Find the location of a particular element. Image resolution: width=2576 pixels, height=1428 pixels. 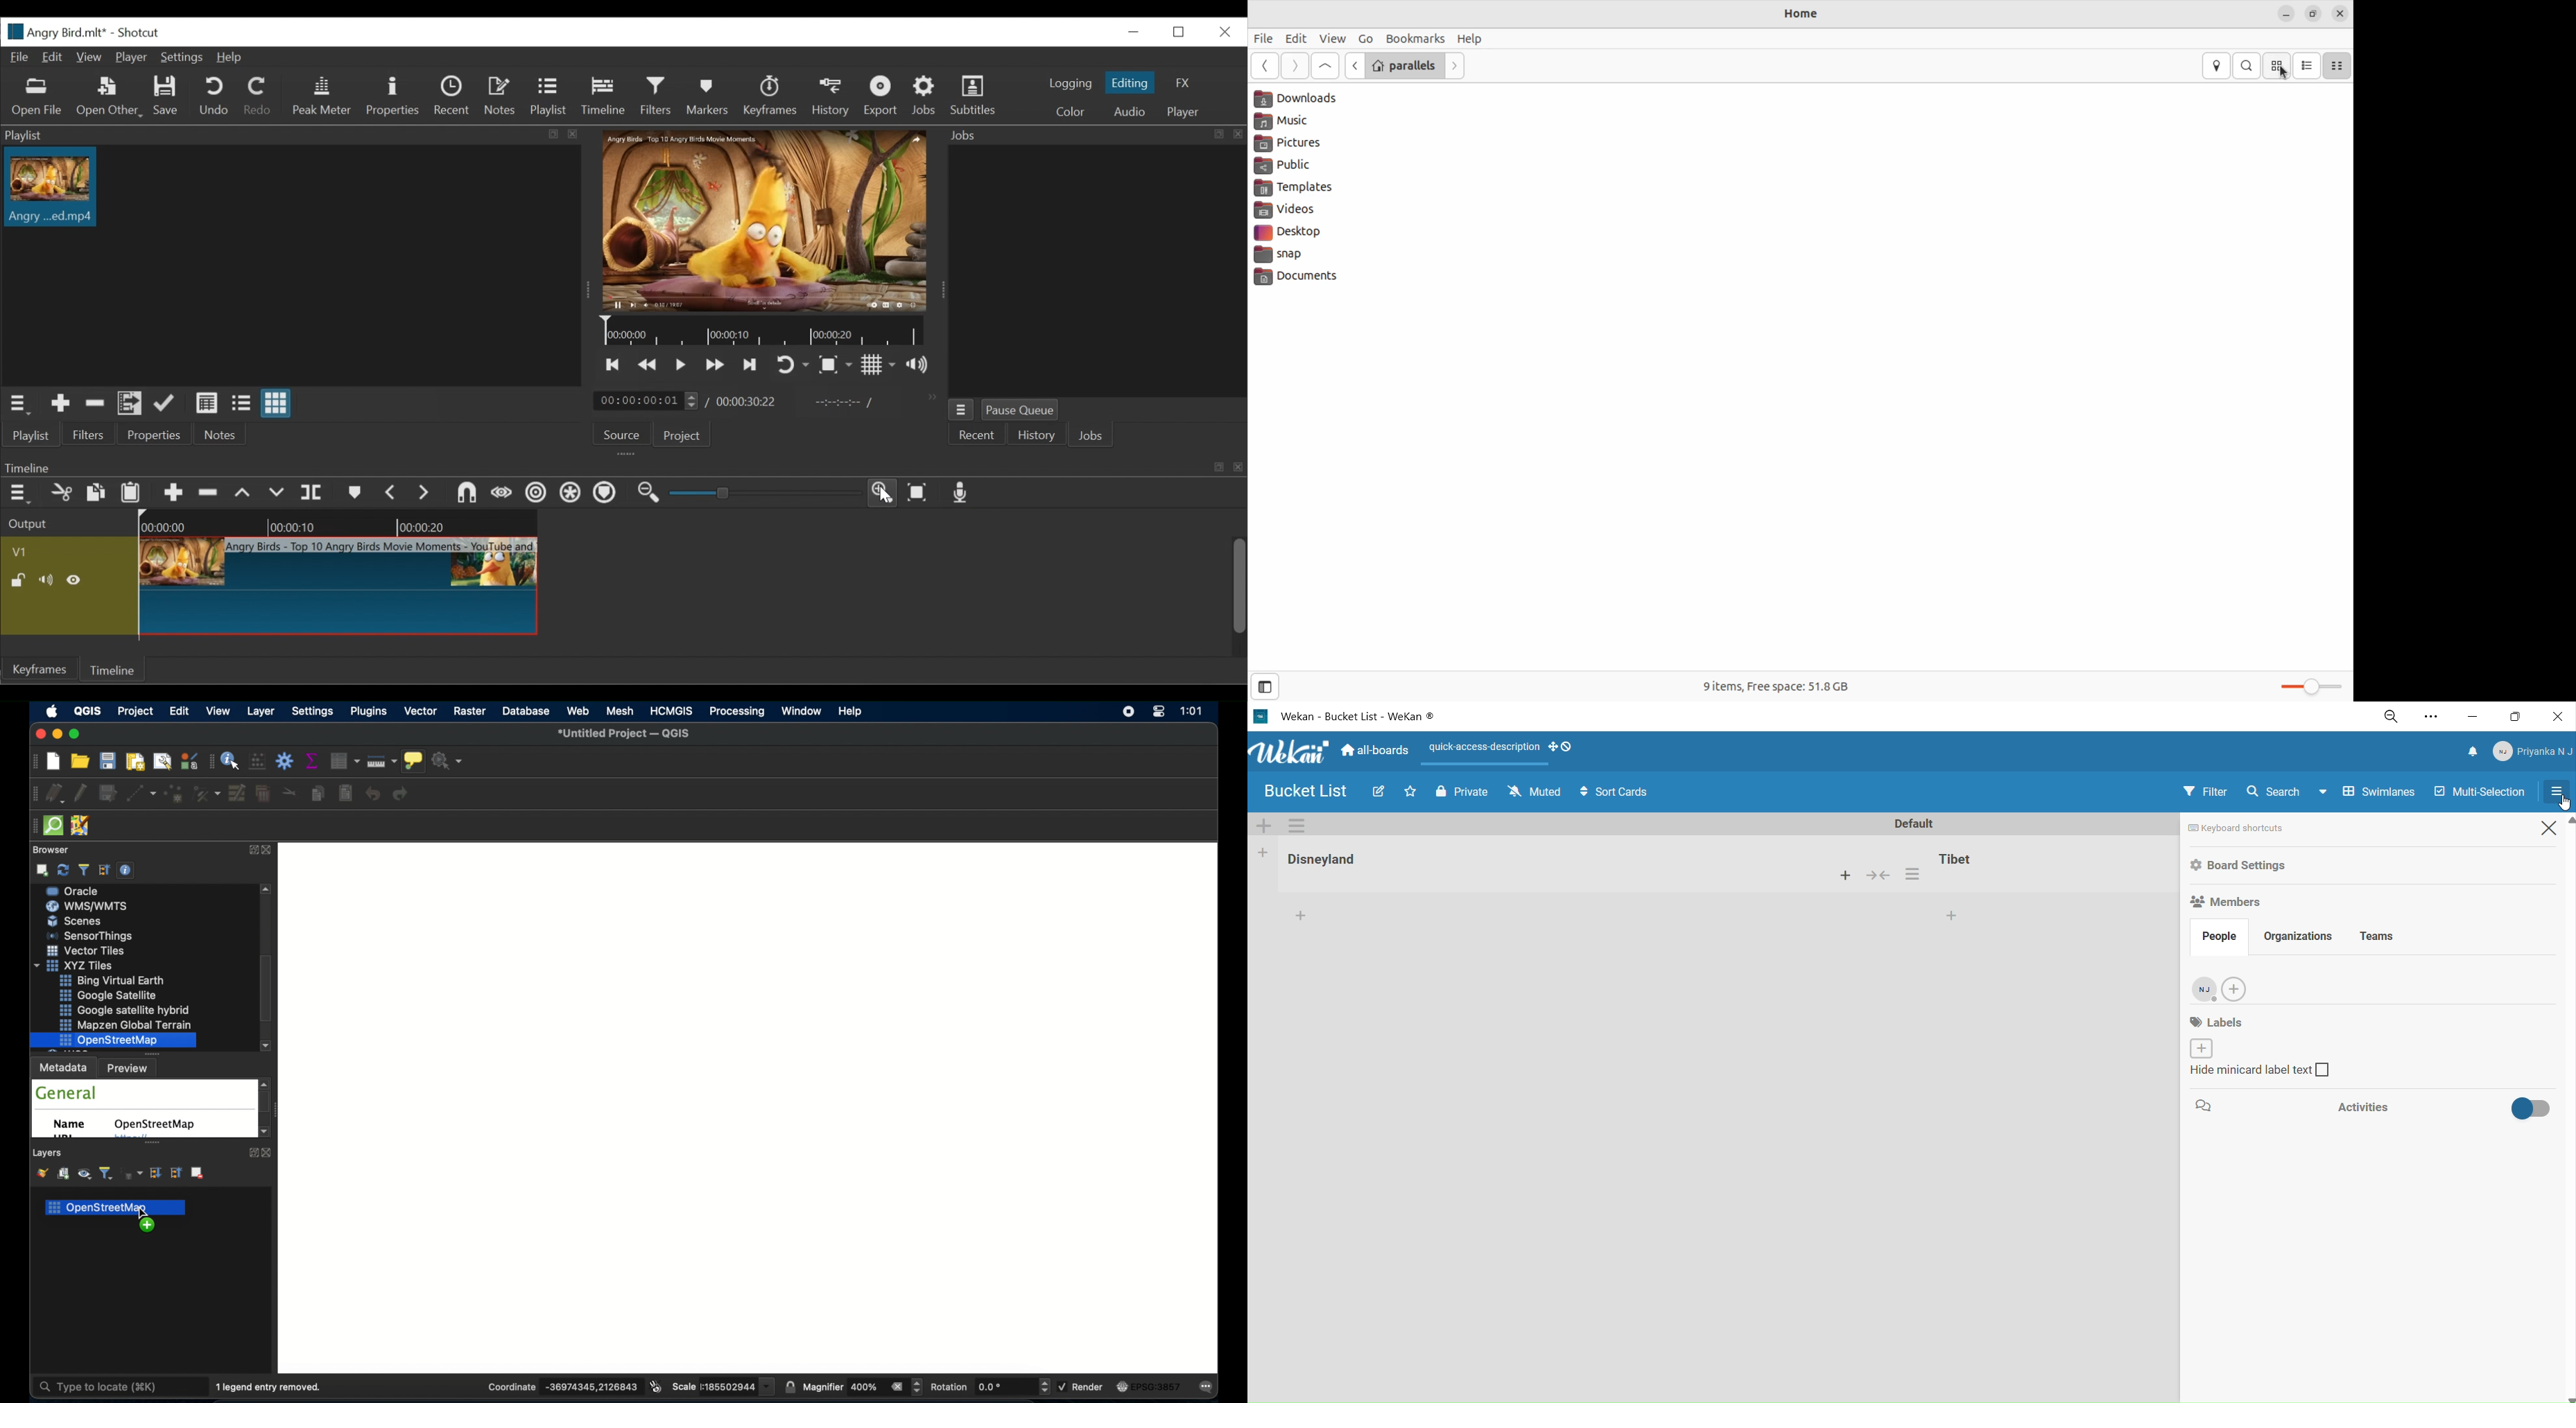

snap is located at coordinates (1299, 256).